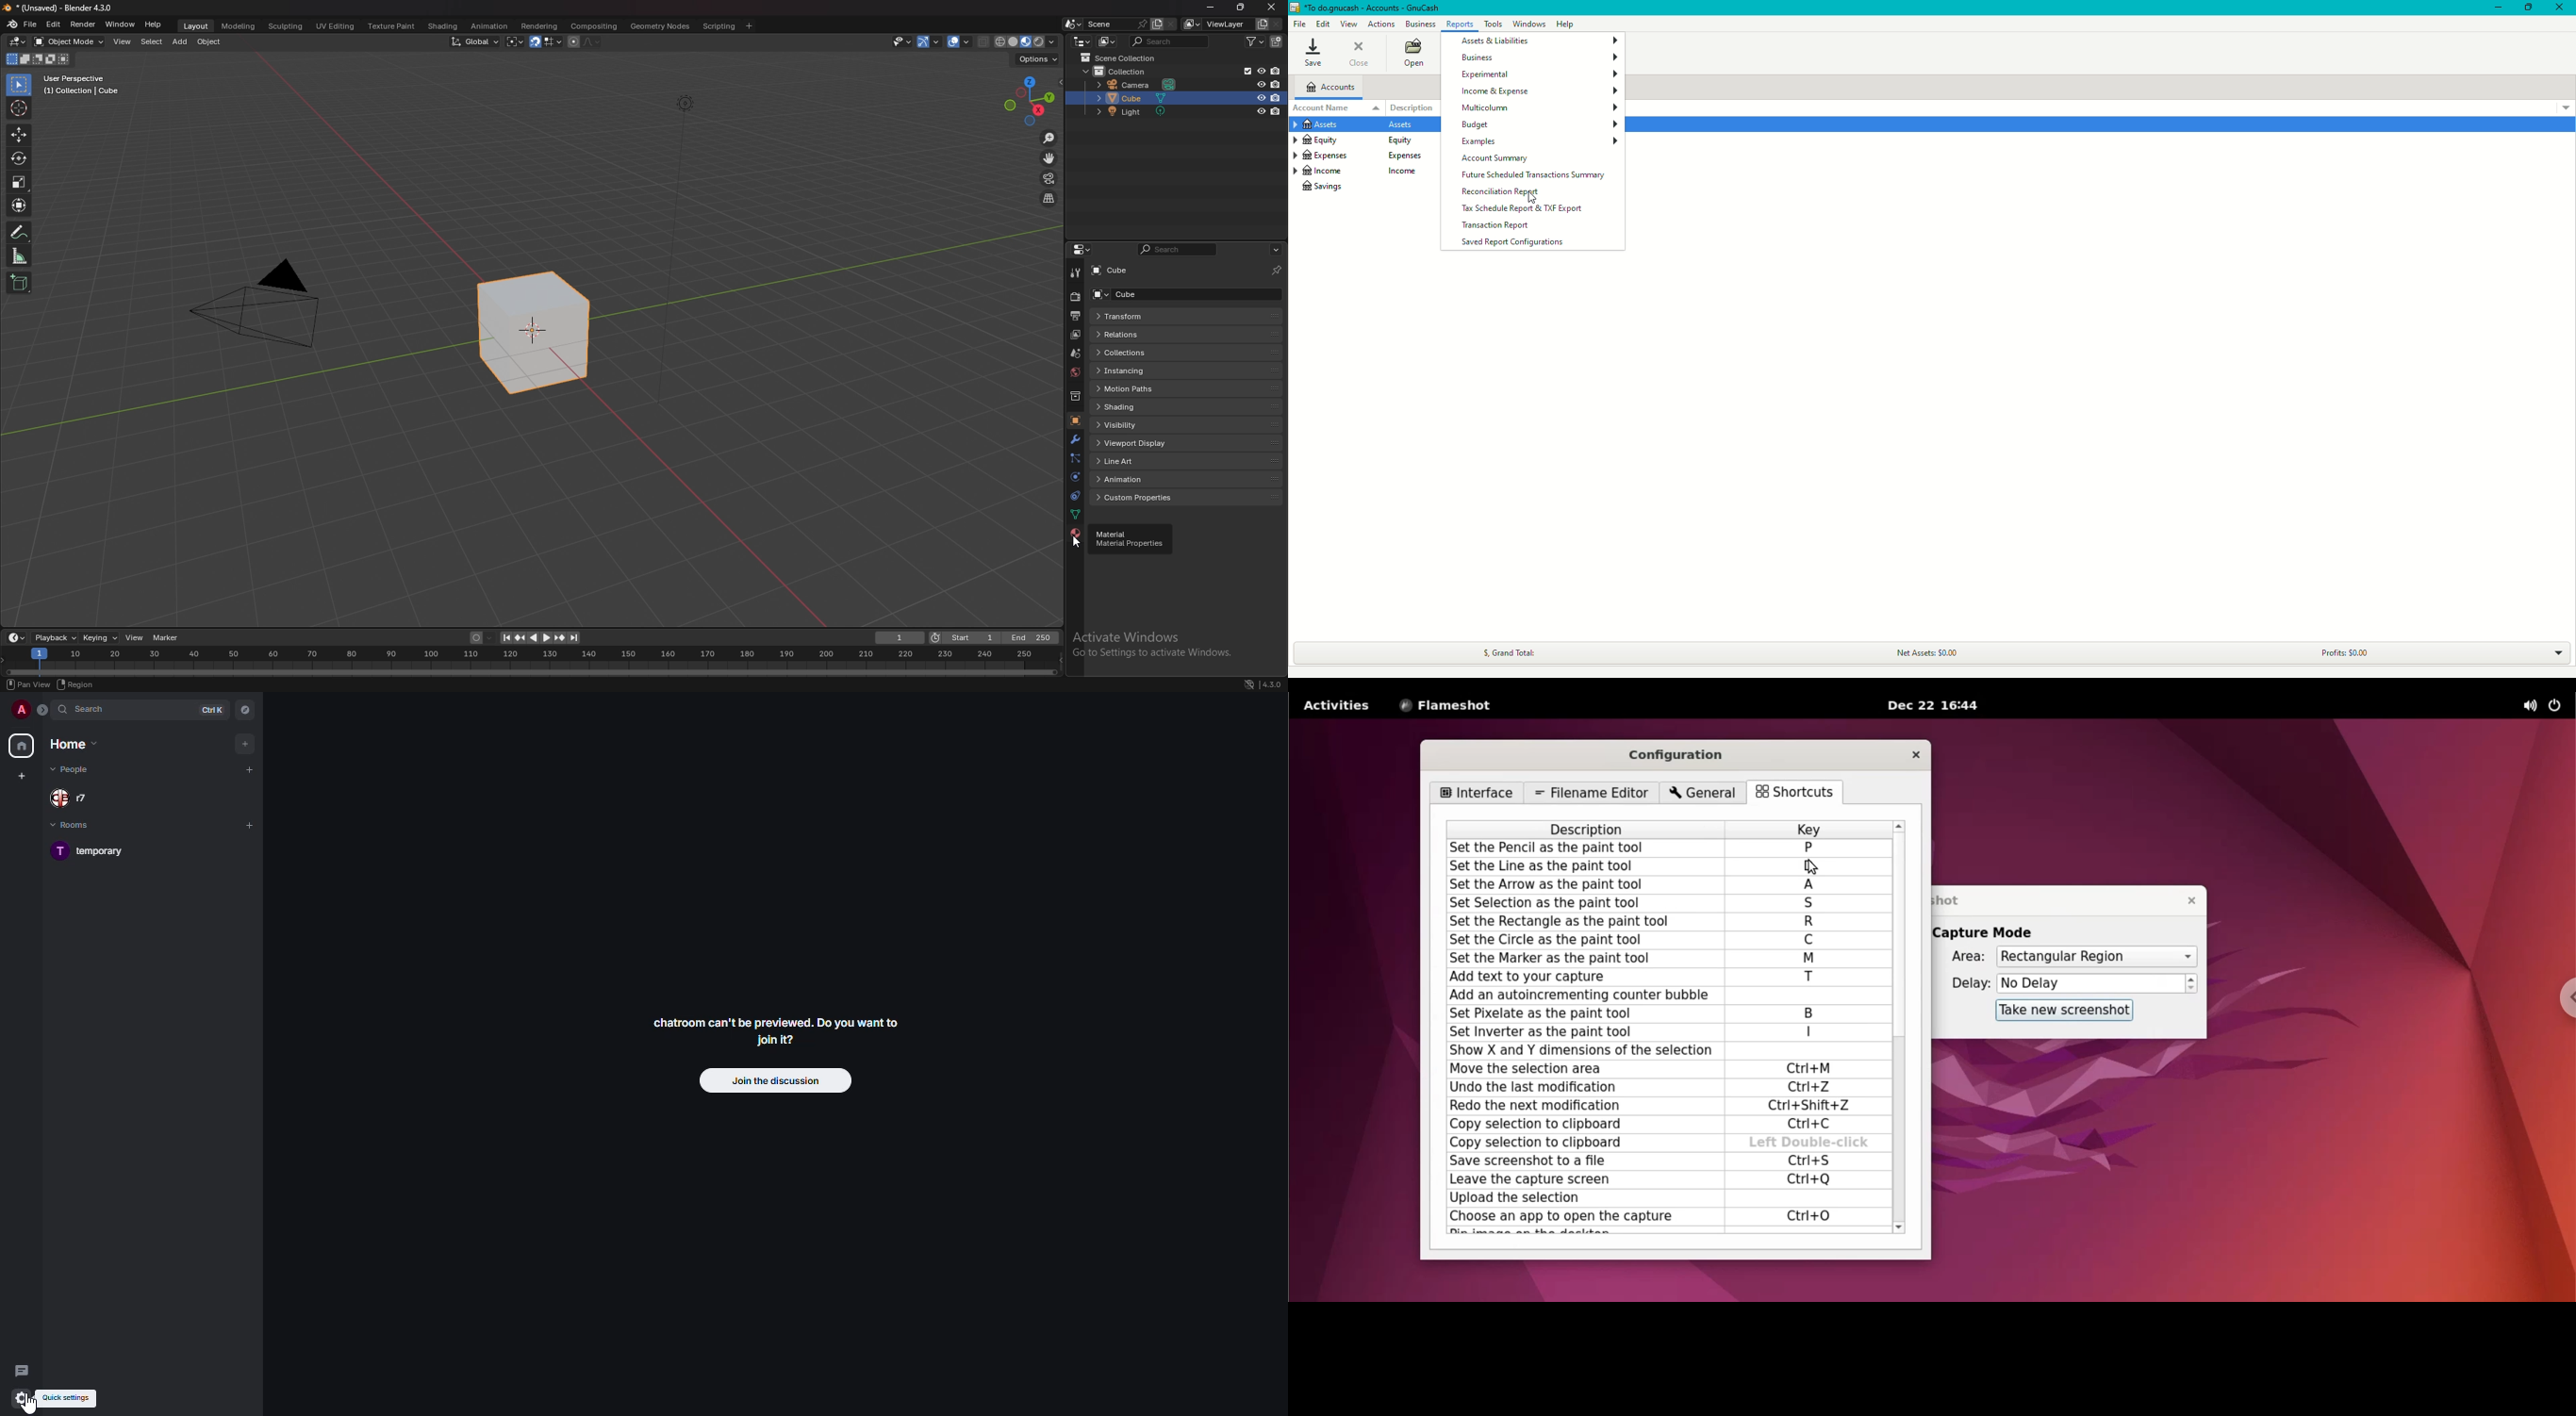 The height and width of the screenshot is (1428, 2576). What do you see at coordinates (1537, 76) in the screenshot?
I see `Experimental` at bounding box center [1537, 76].